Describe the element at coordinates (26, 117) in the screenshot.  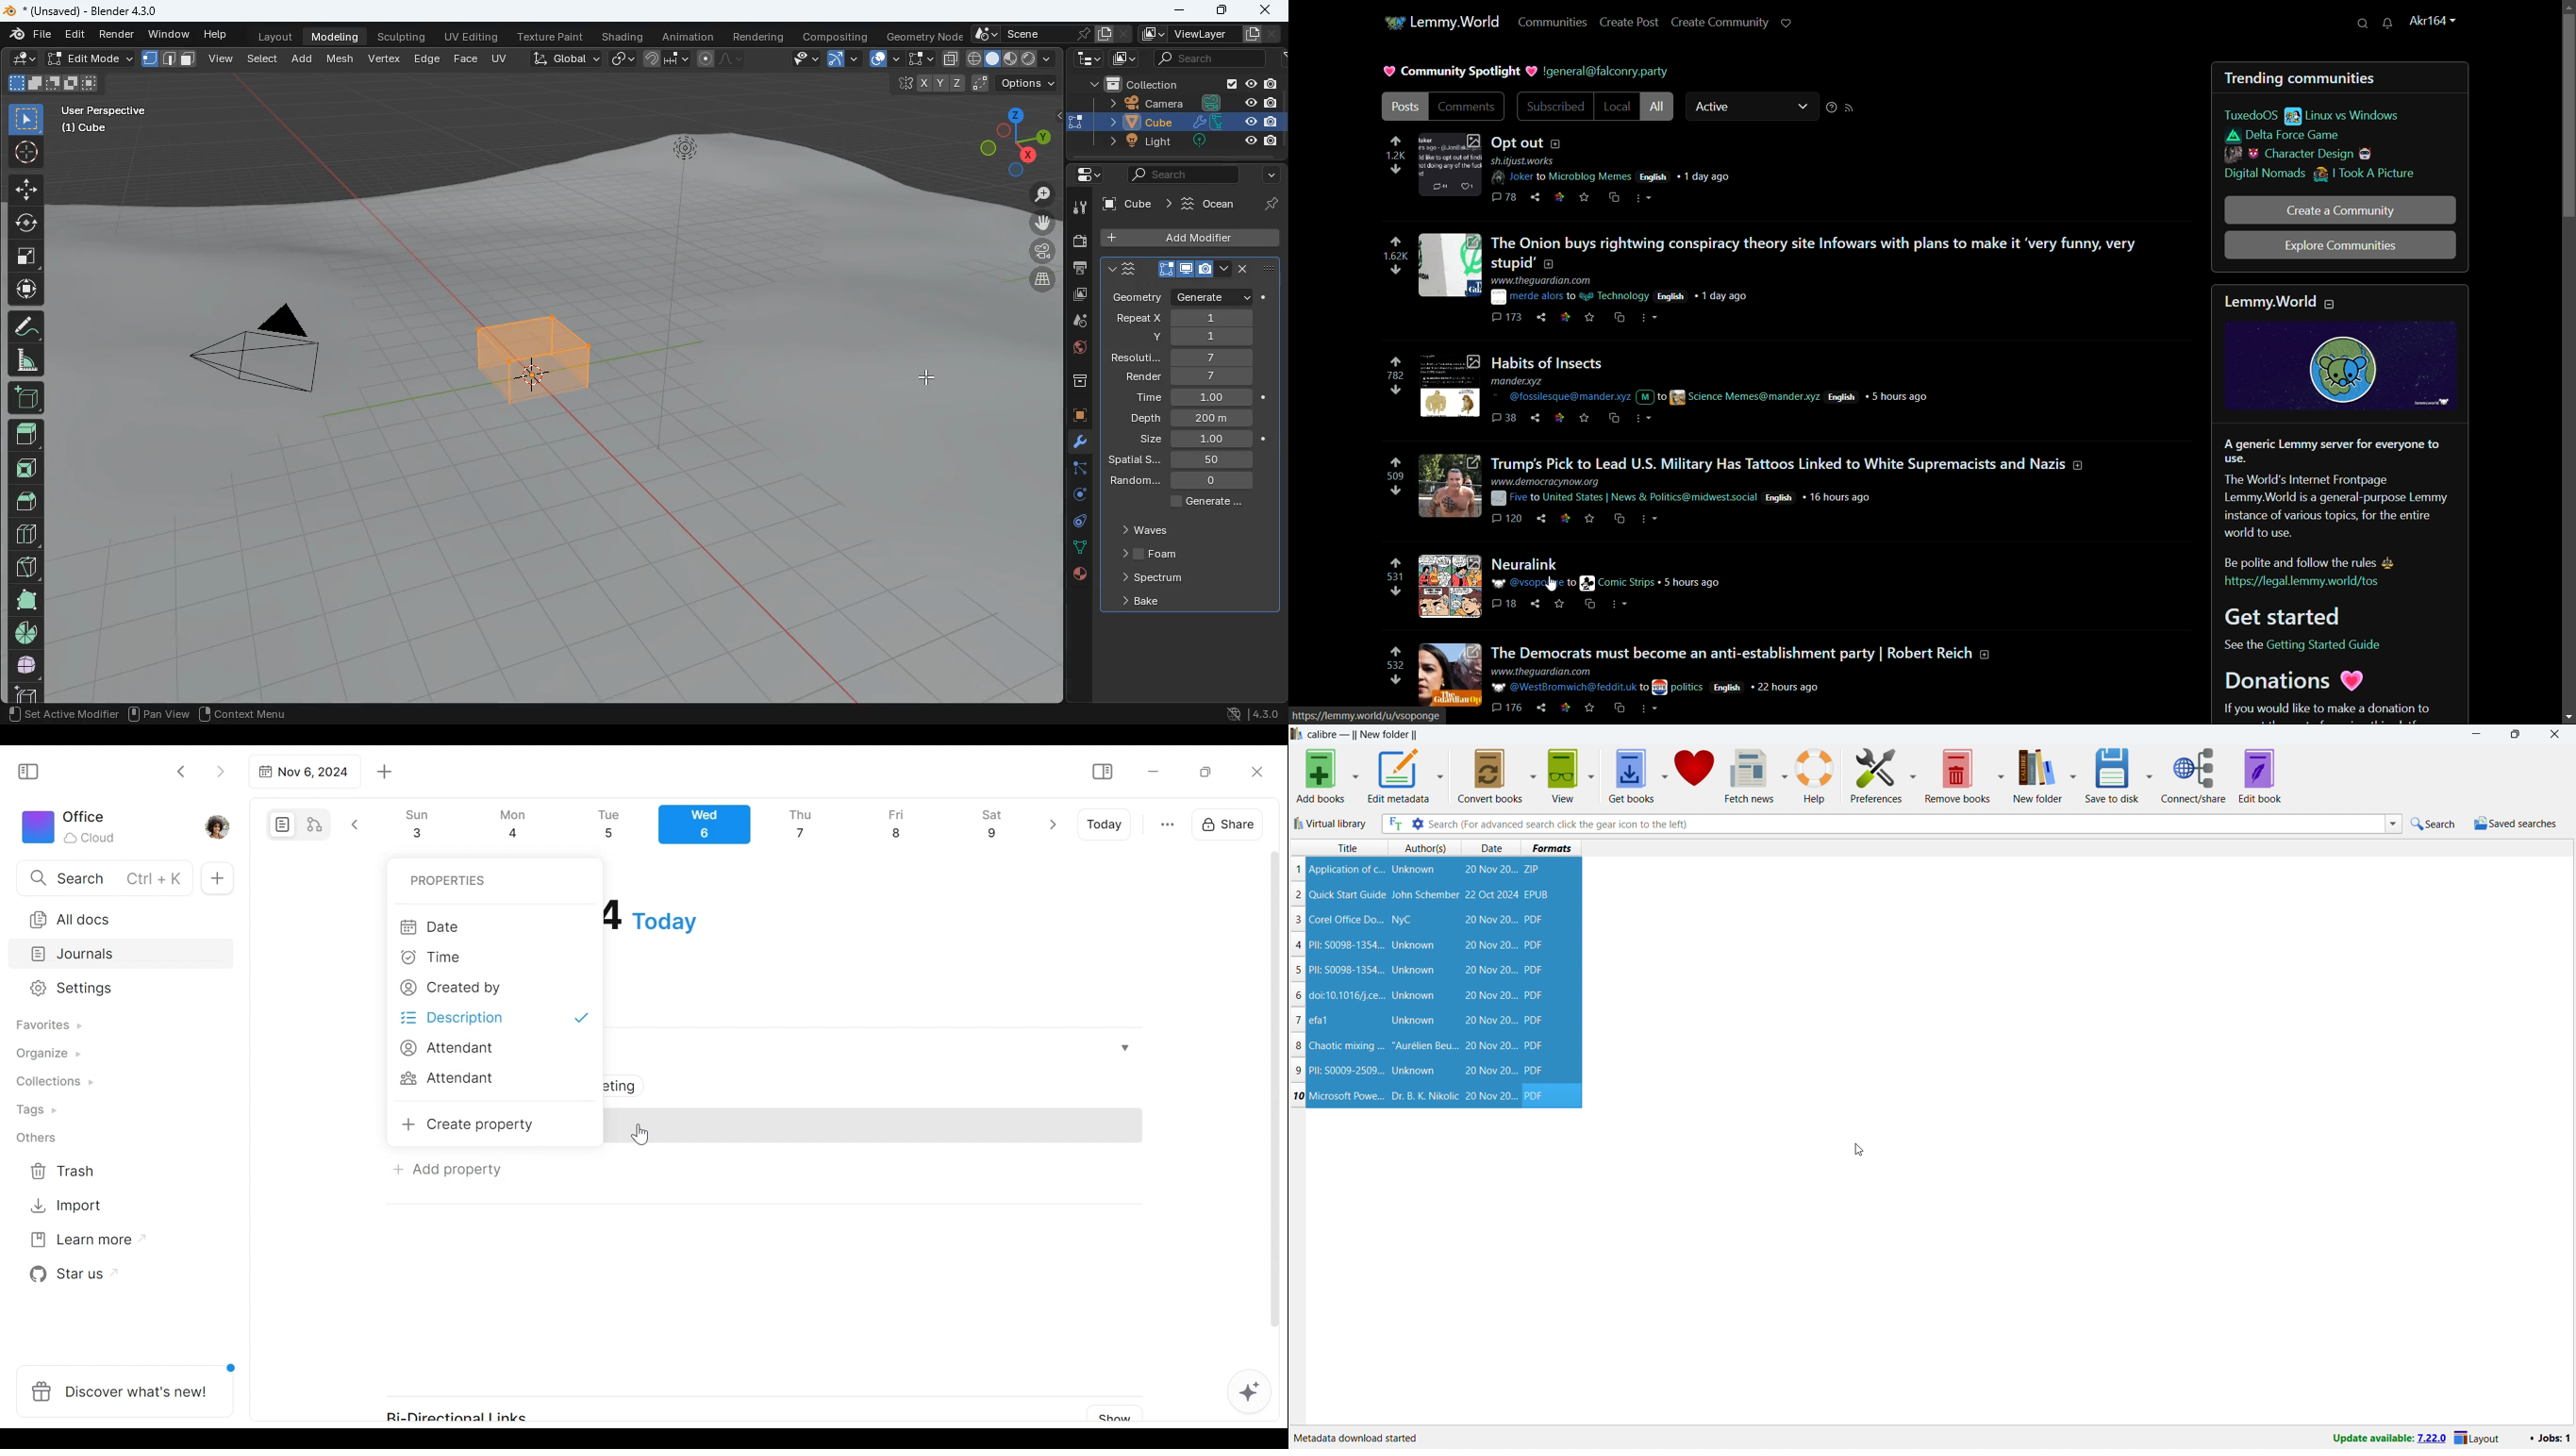
I see `select` at that location.